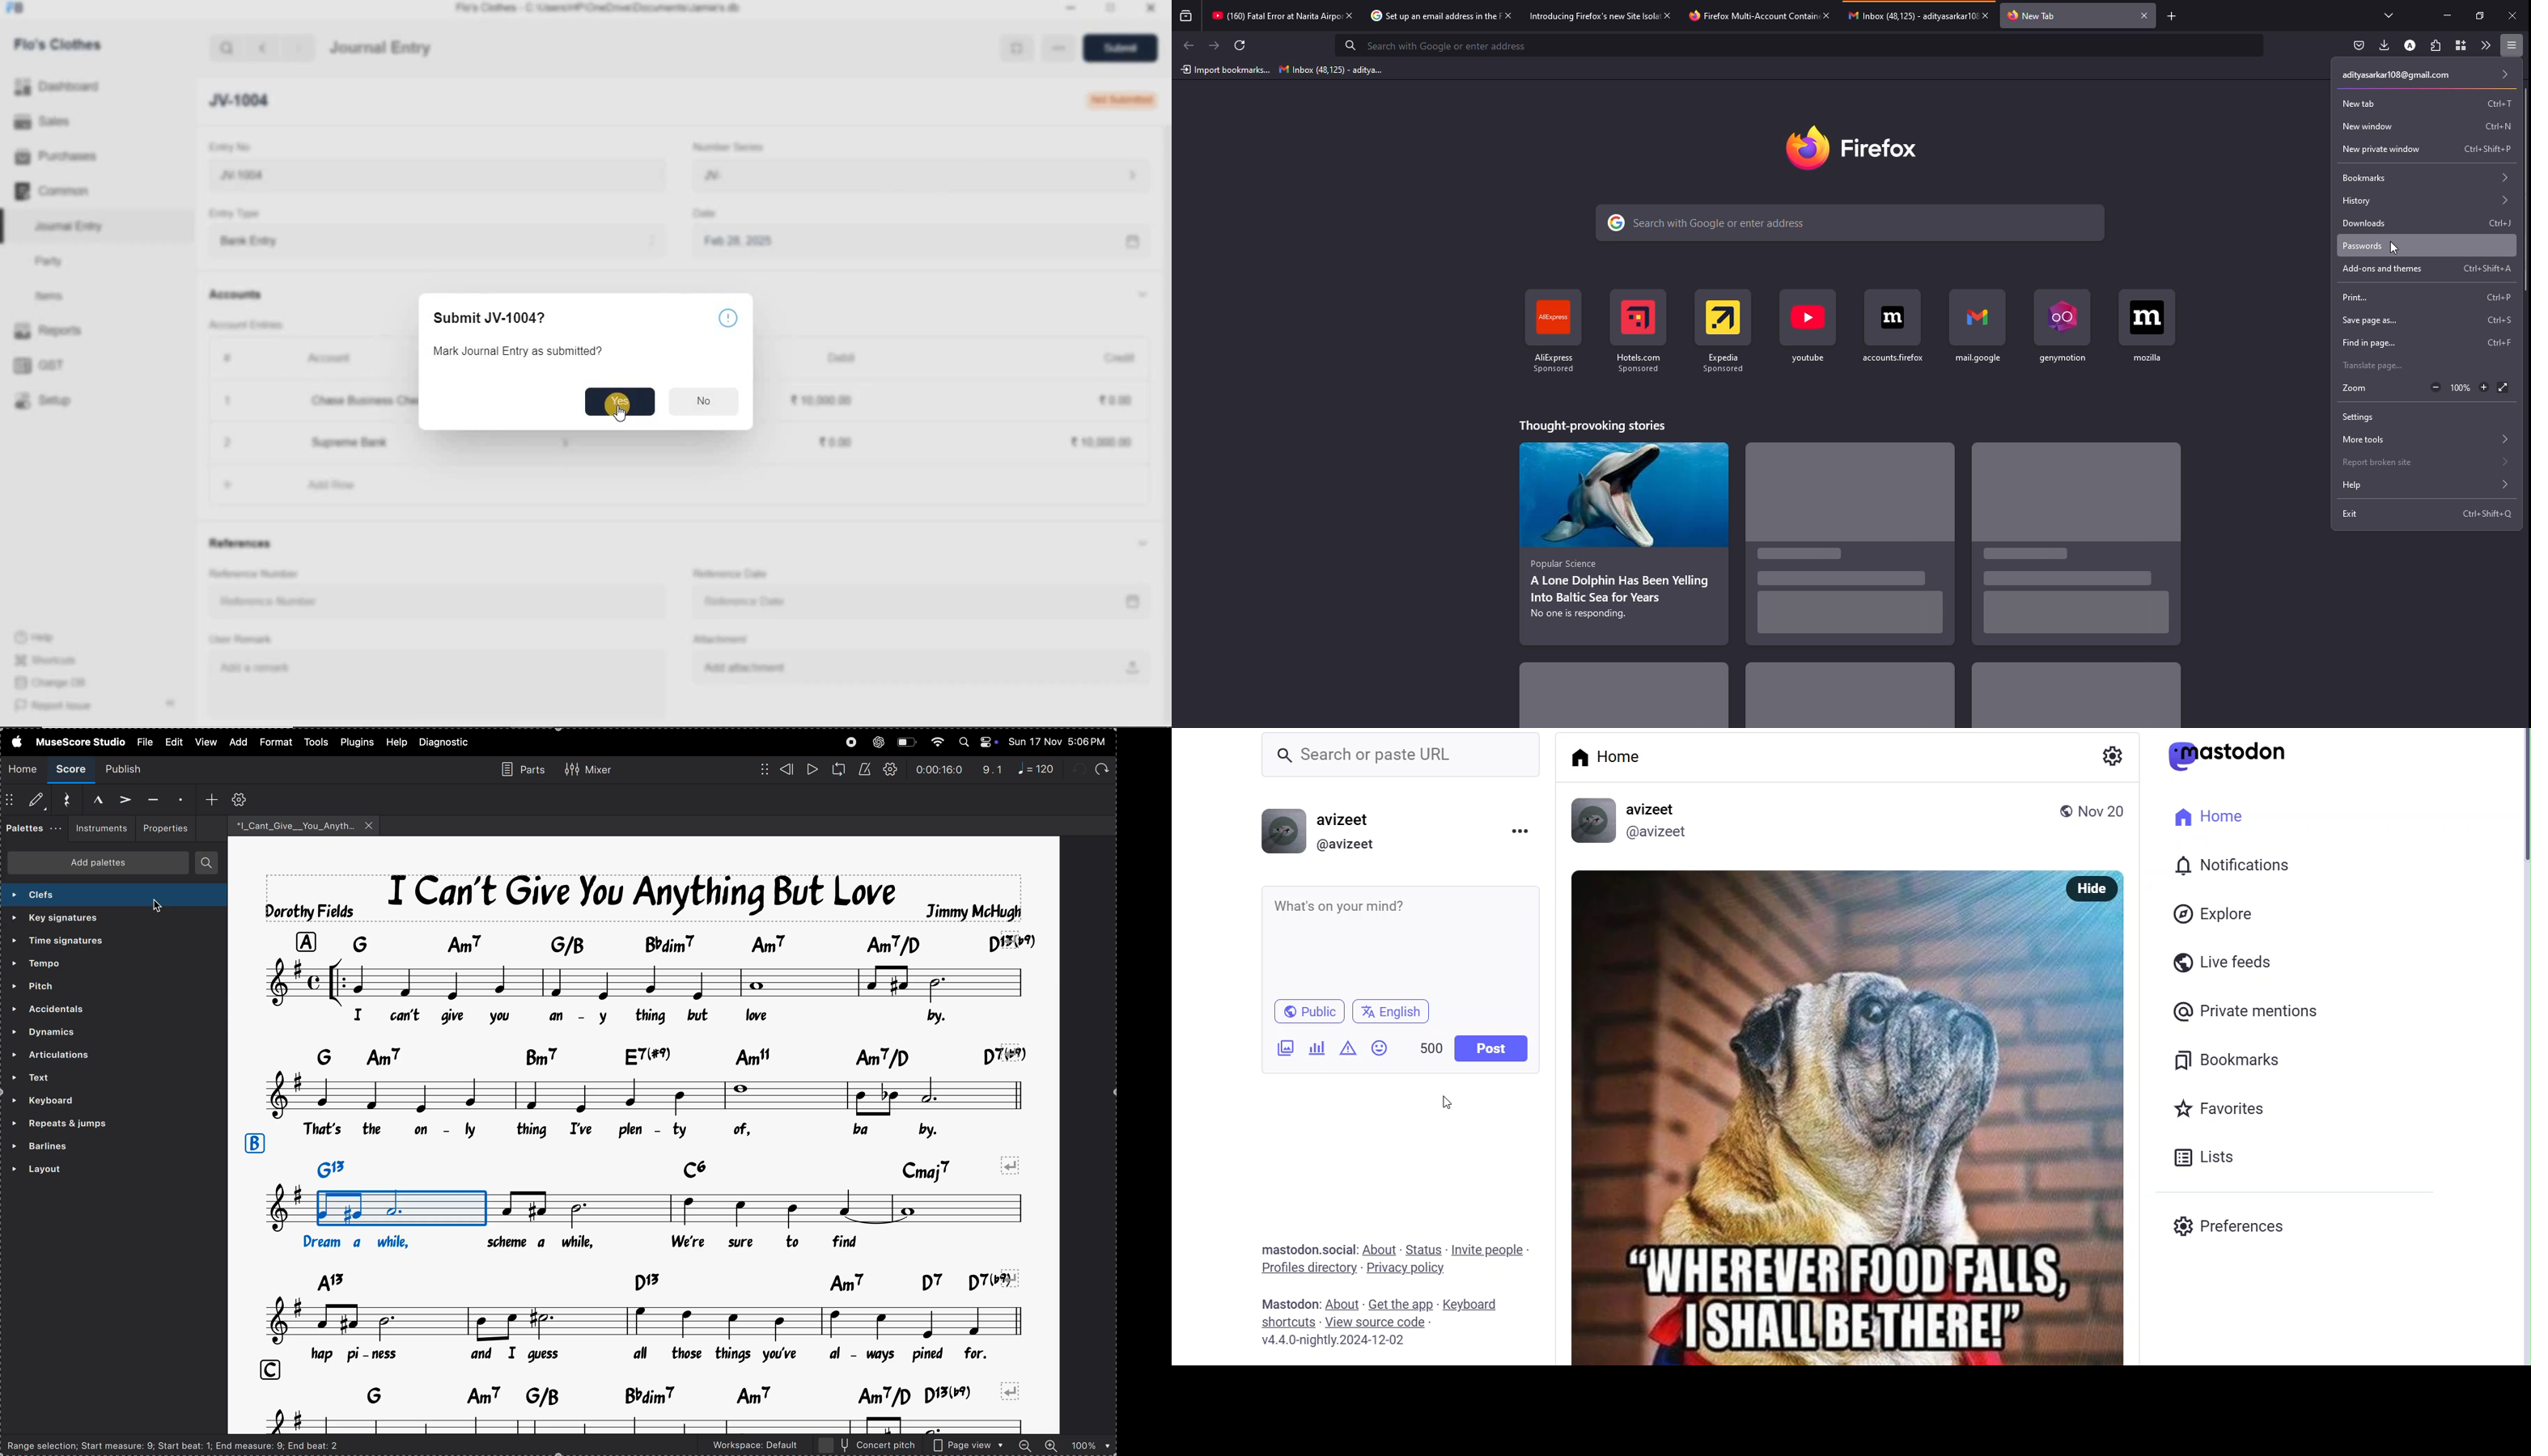 This screenshot has width=2548, height=1456. I want to click on notes, so click(633, 1210).